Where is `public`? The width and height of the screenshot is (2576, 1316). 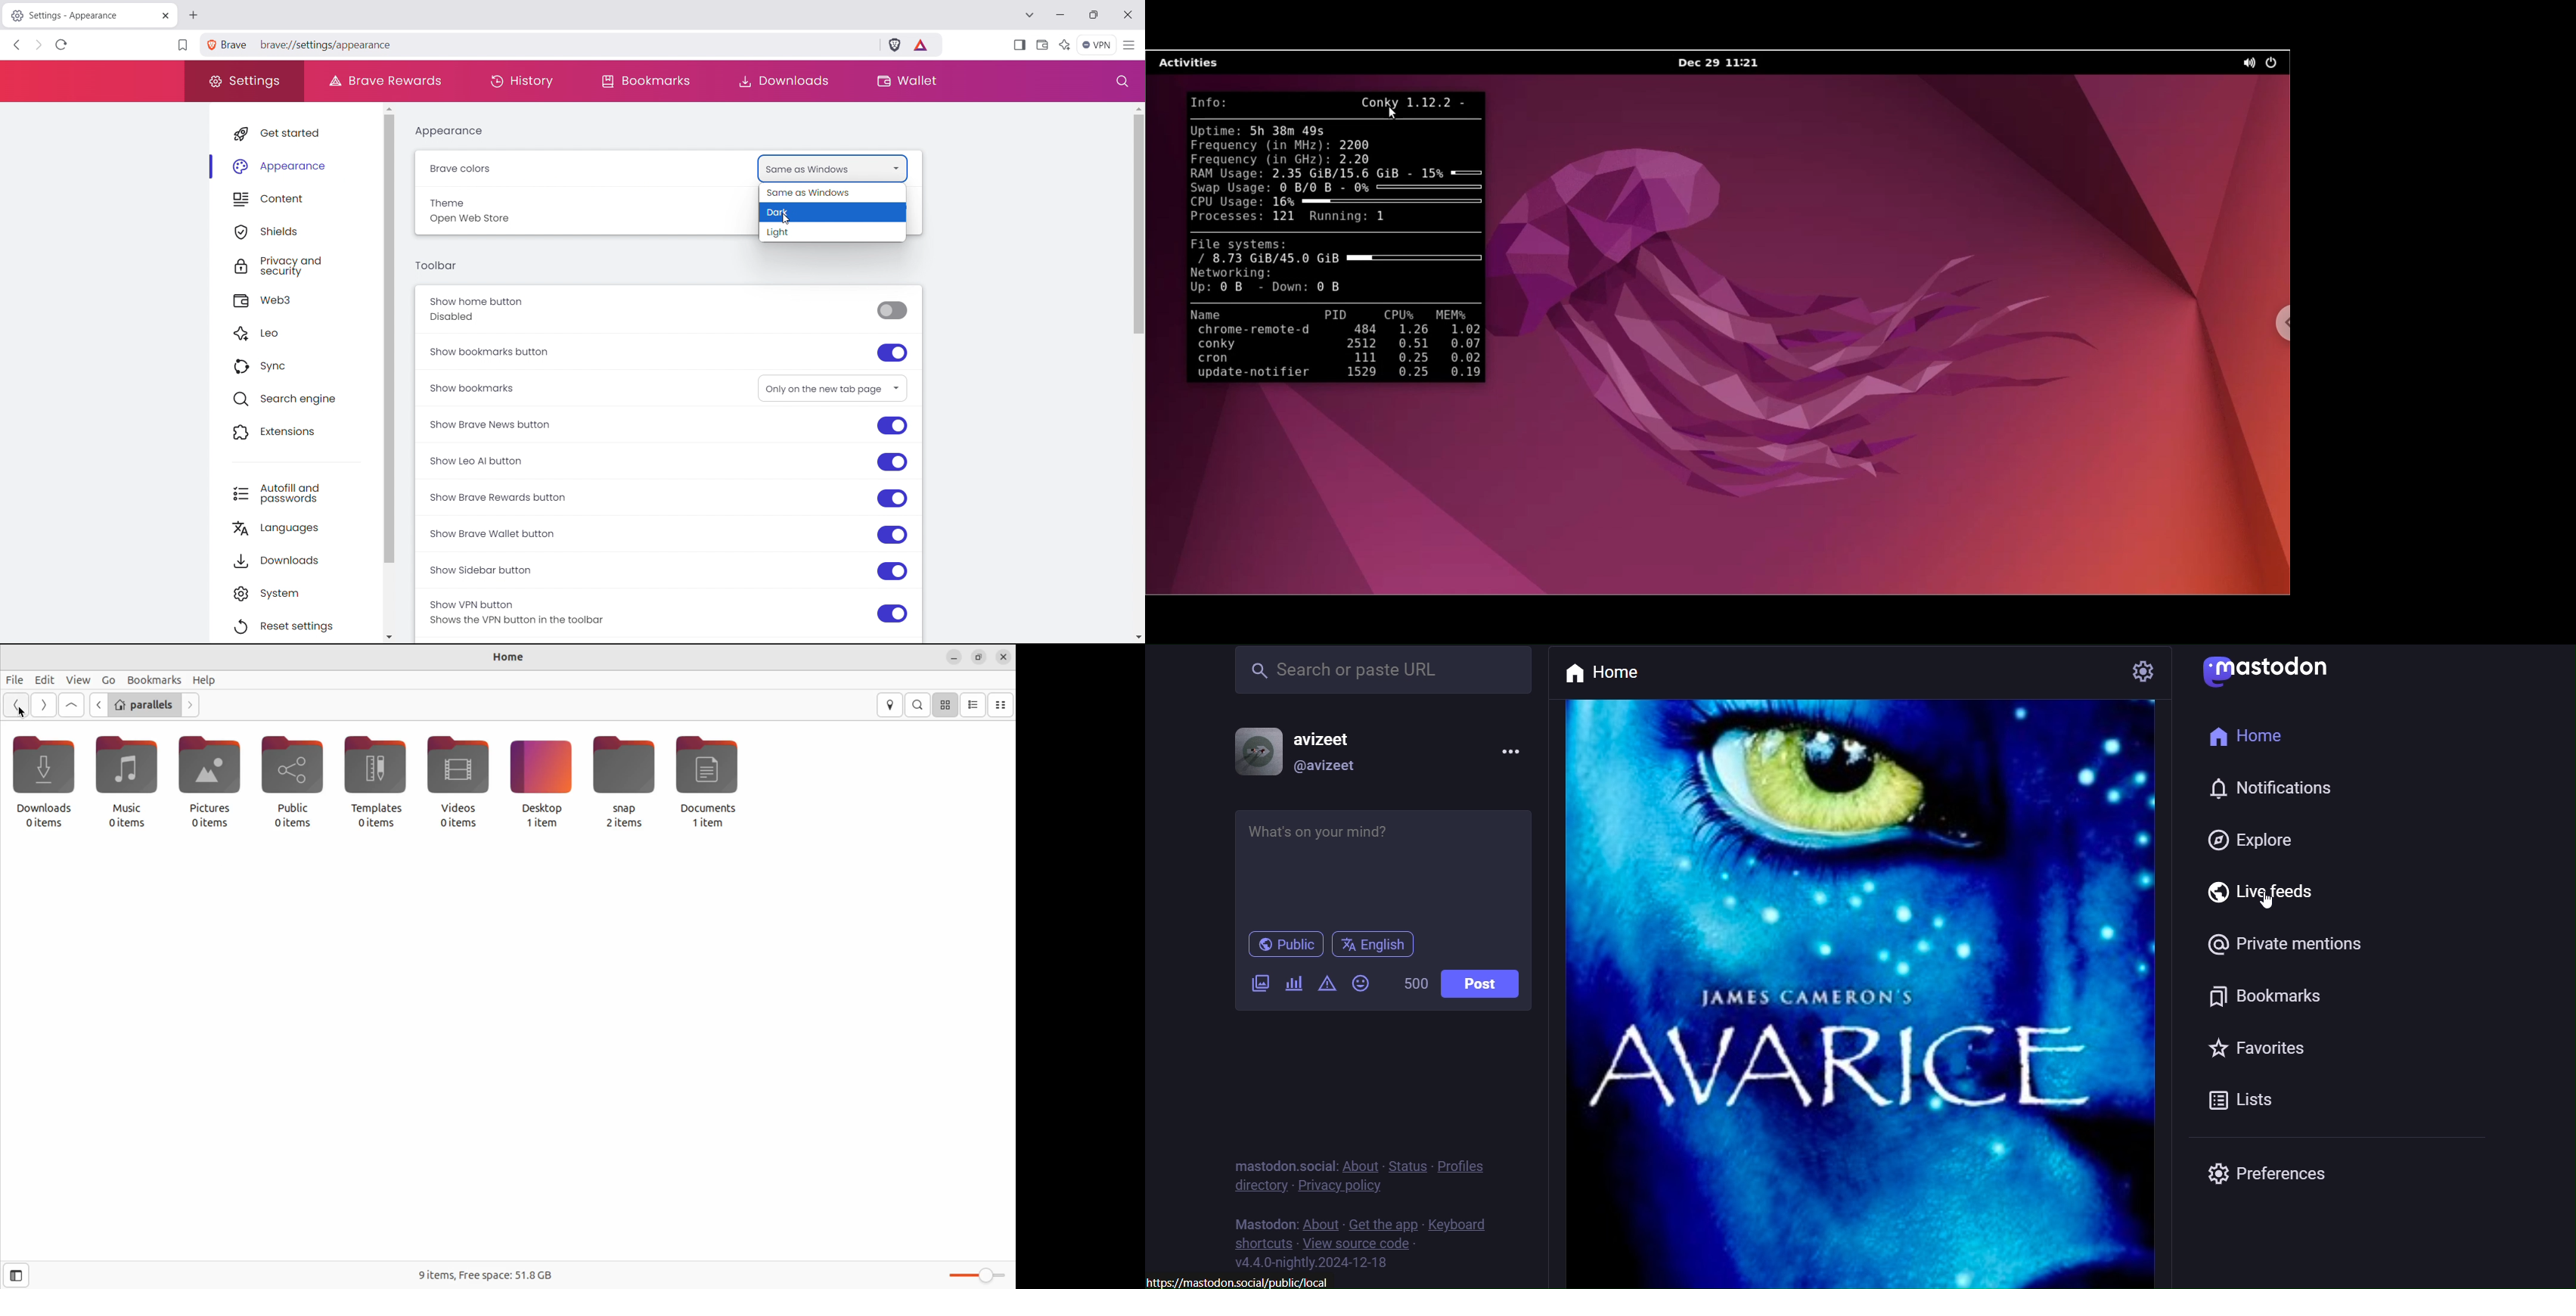 public is located at coordinates (1282, 945).